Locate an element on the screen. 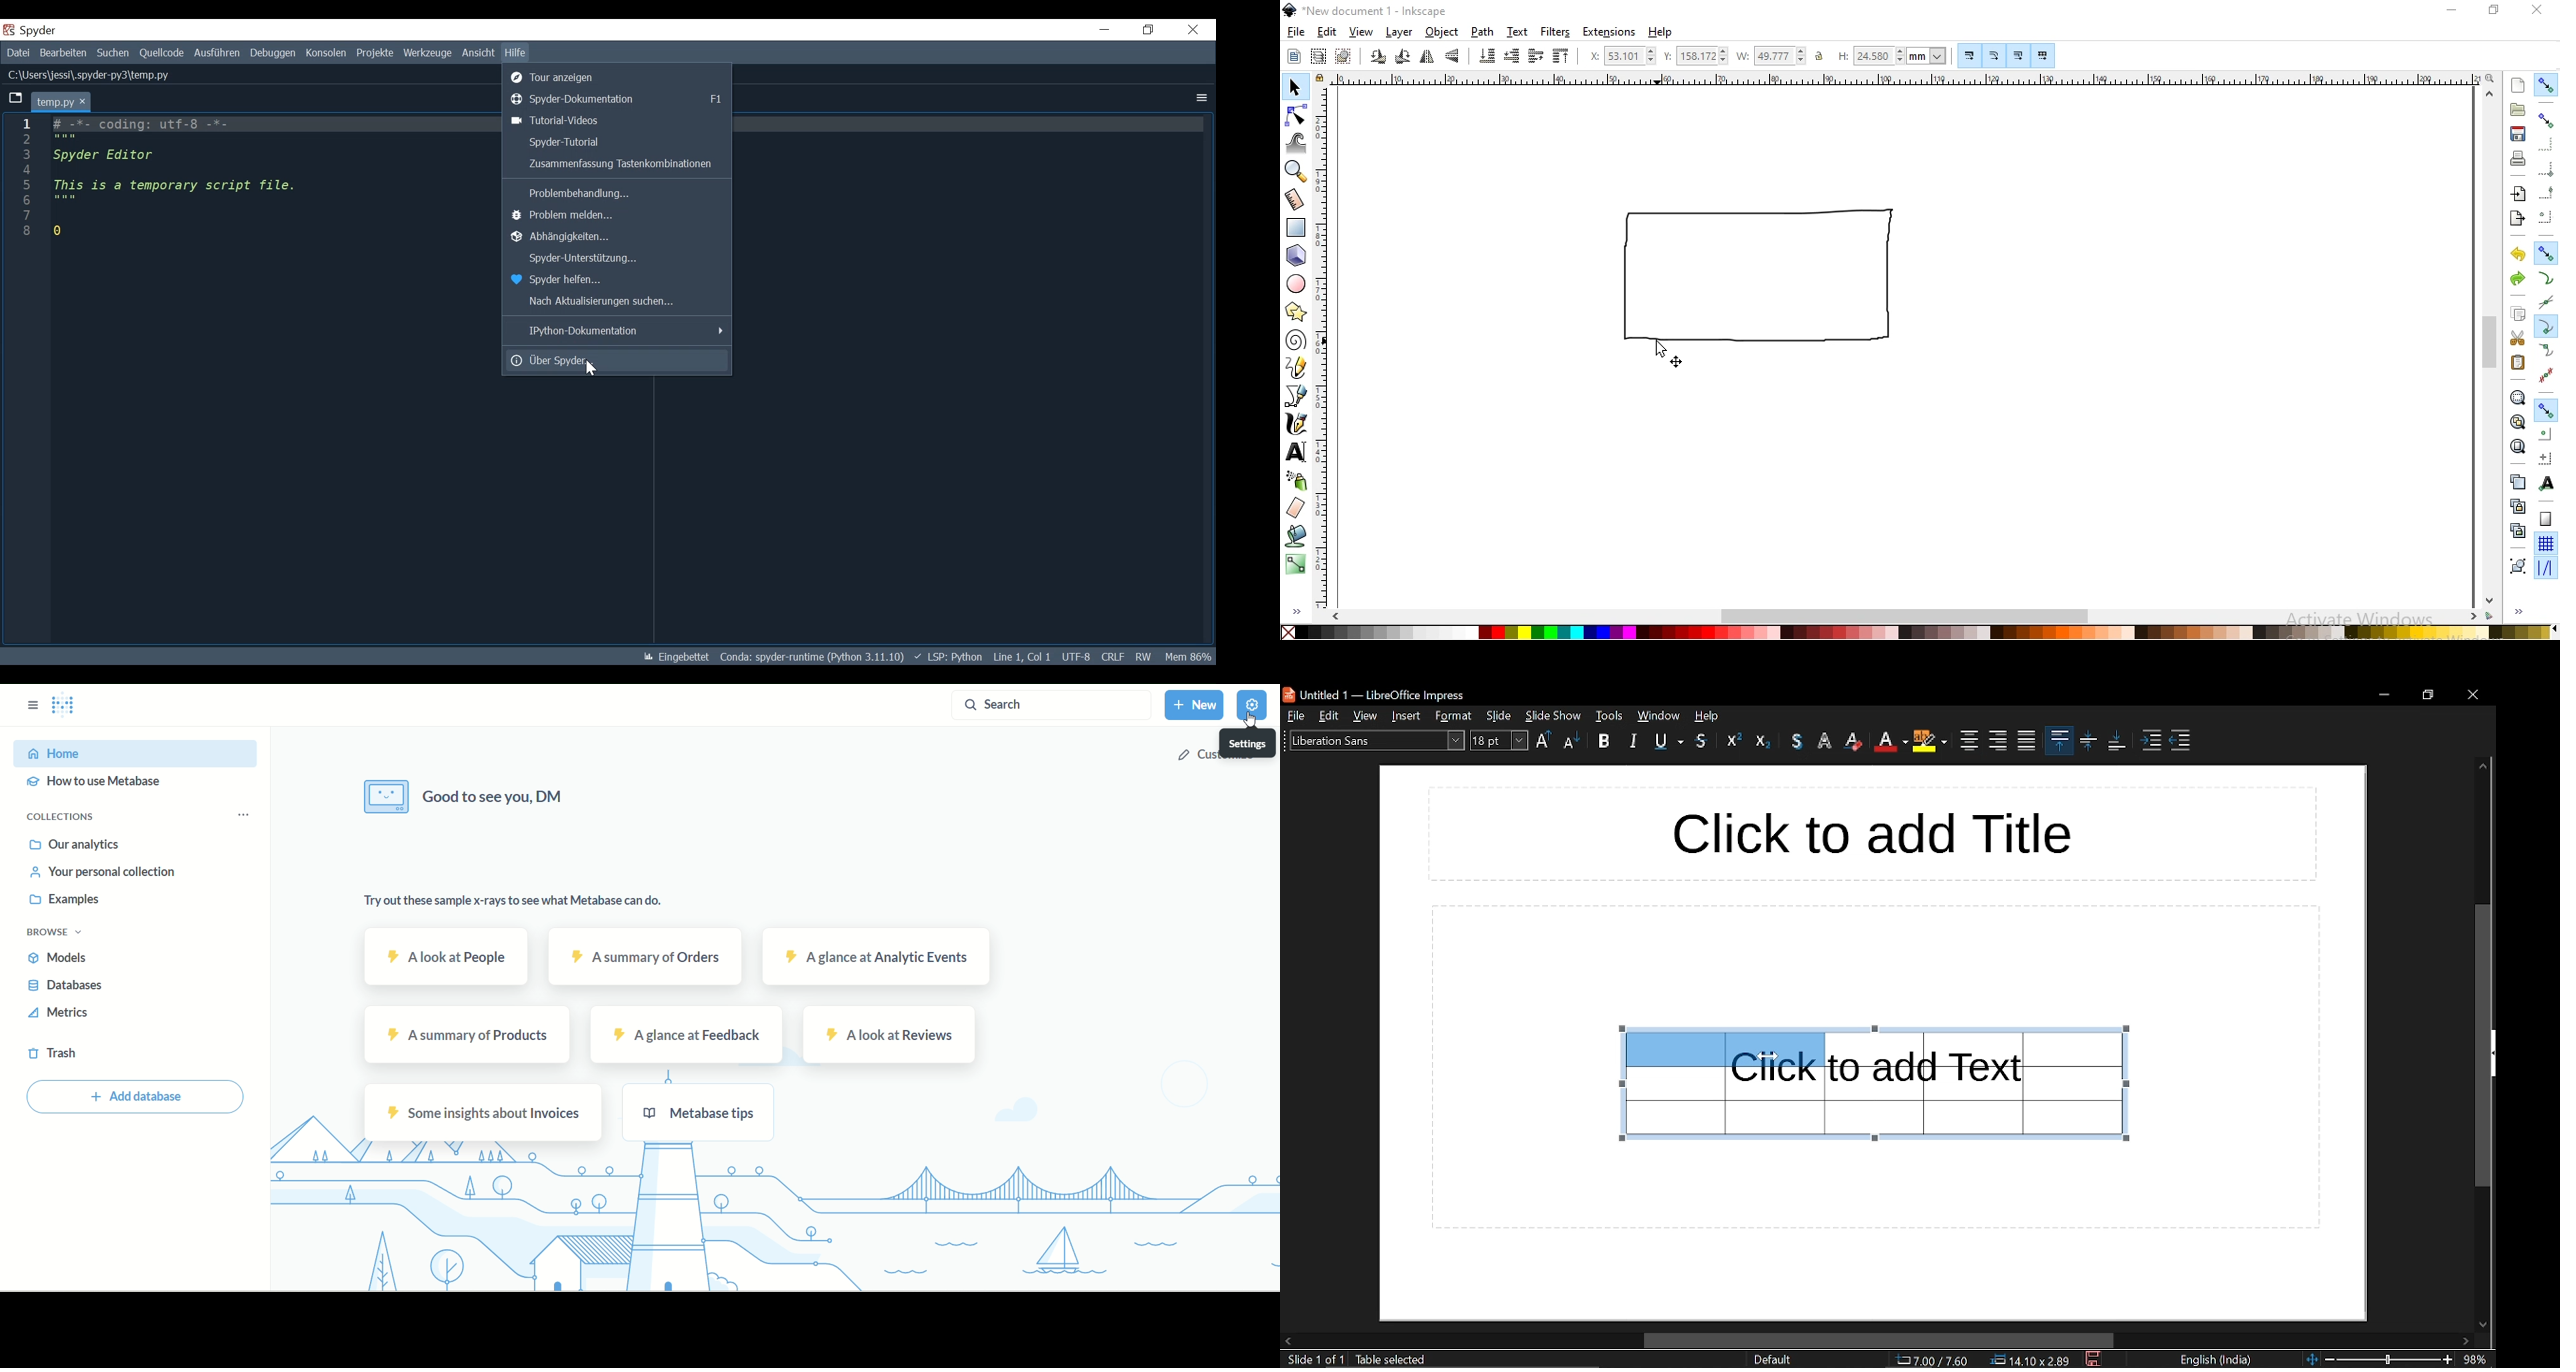 Image resolution: width=2576 pixels, height=1372 pixels. cursor is located at coordinates (1660, 348).